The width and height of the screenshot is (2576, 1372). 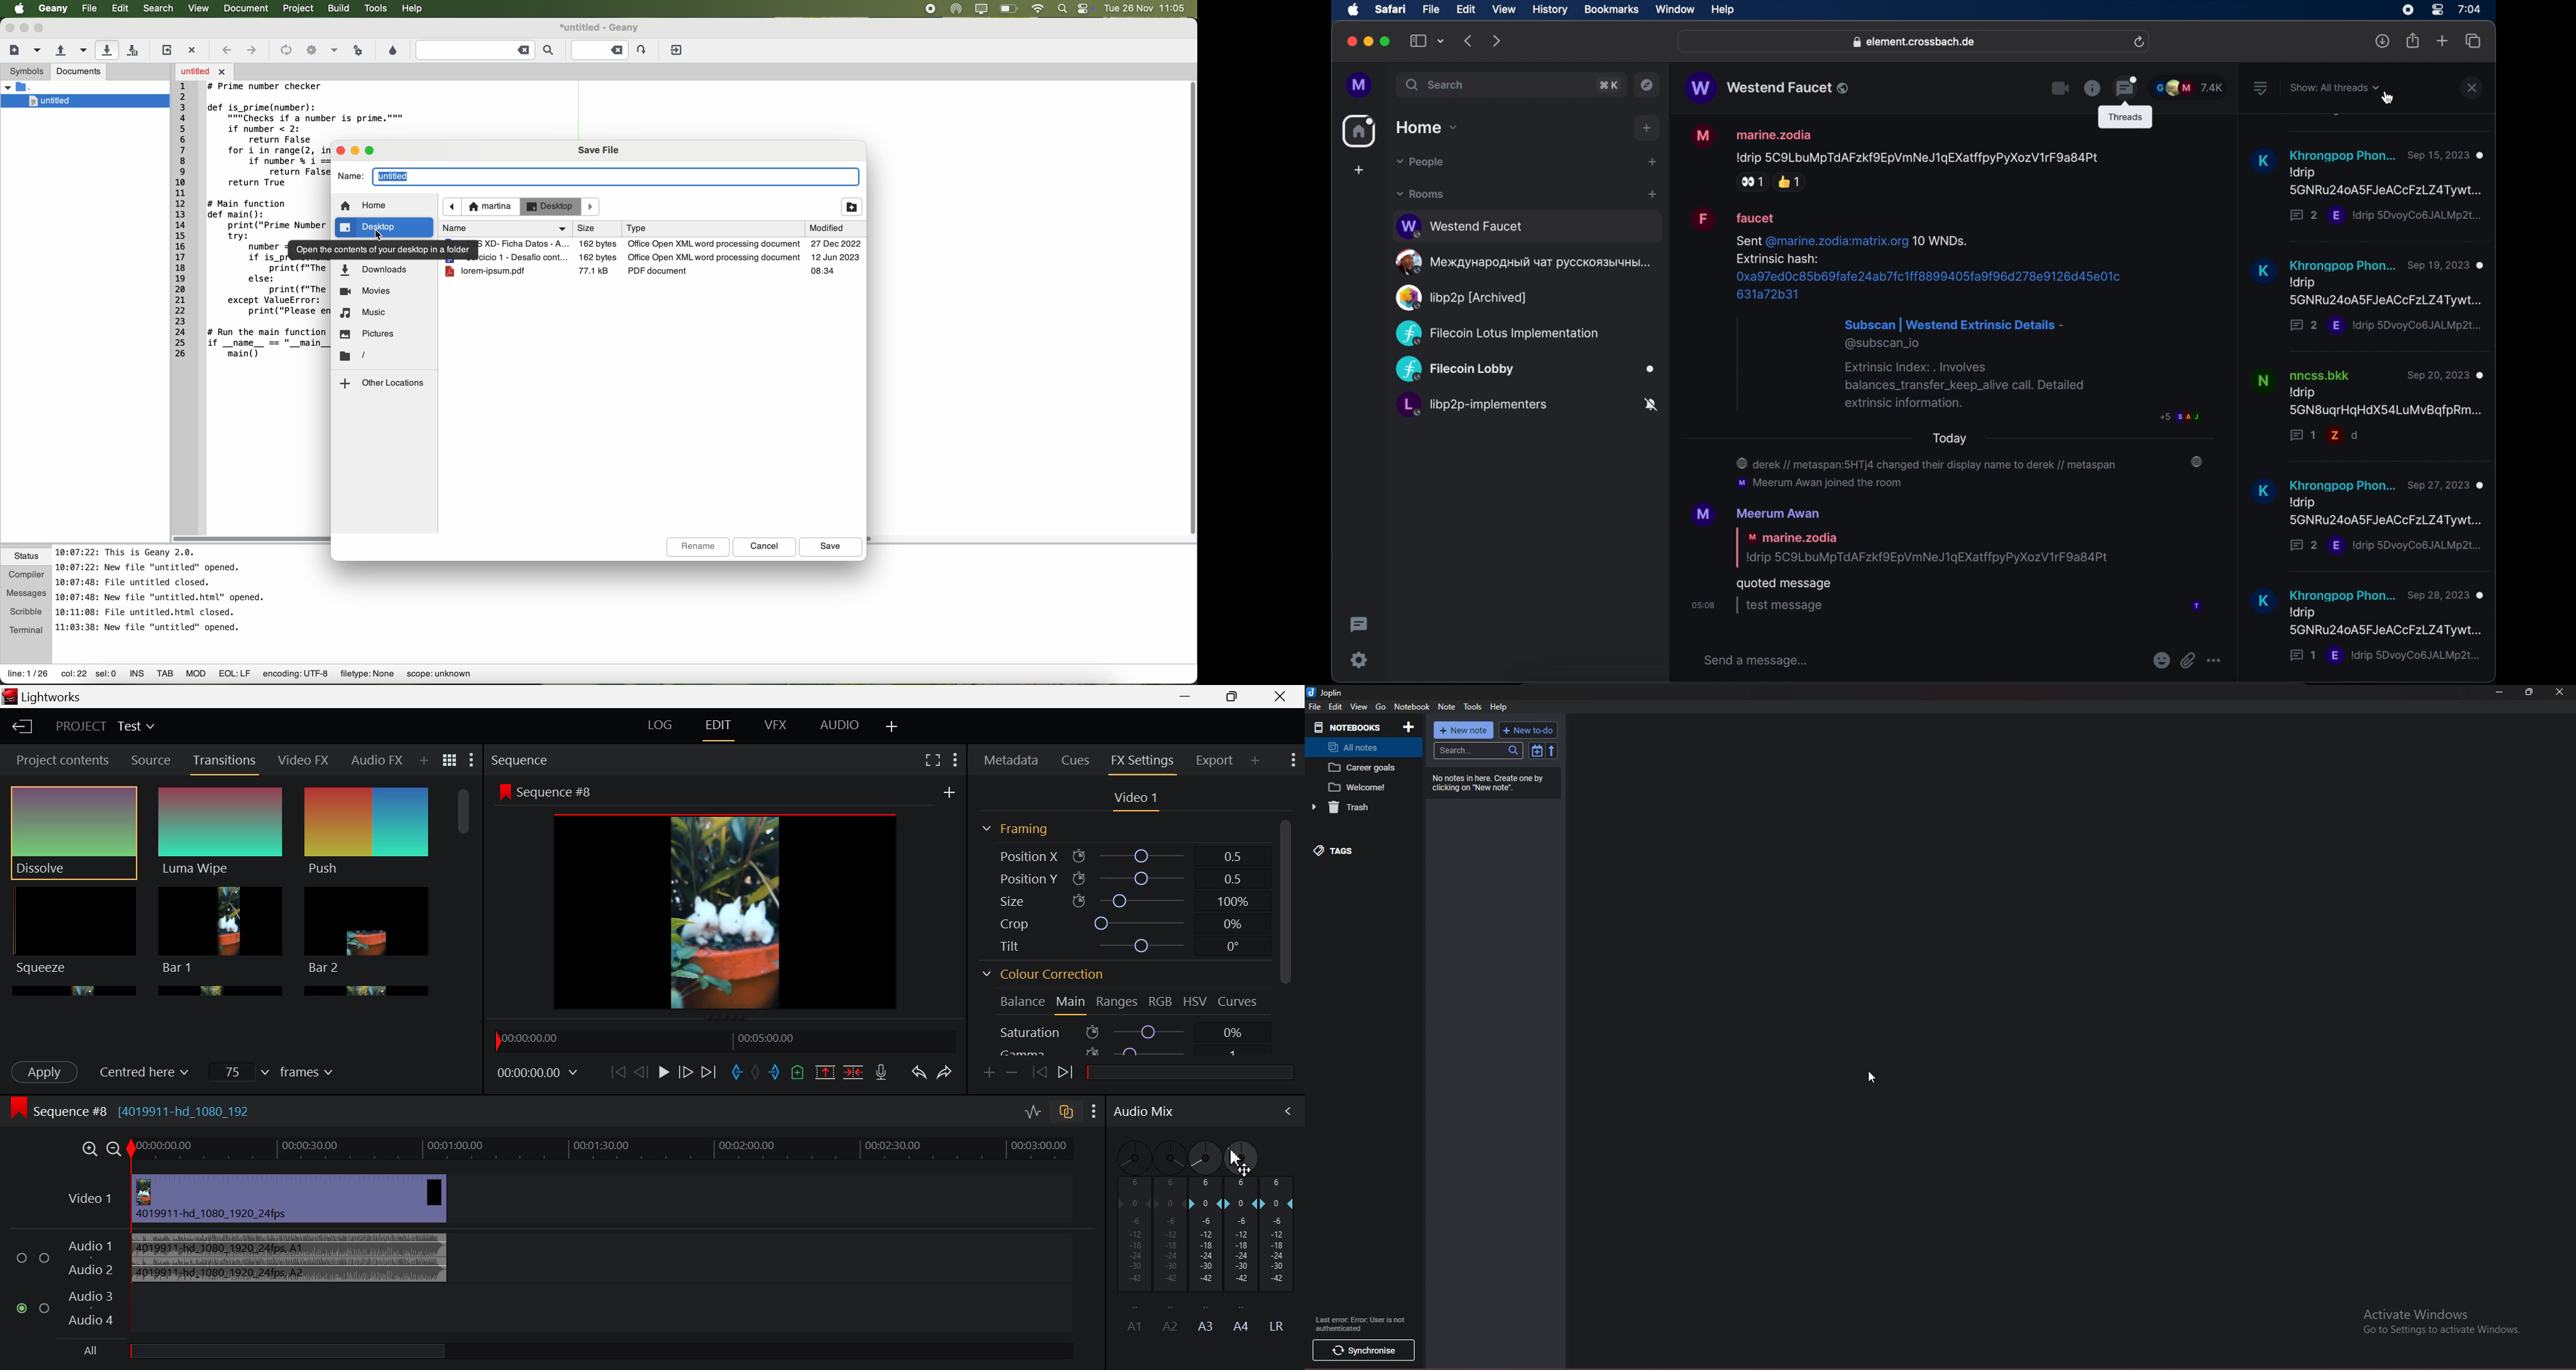 What do you see at coordinates (2502, 692) in the screenshot?
I see `minimize` at bounding box center [2502, 692].